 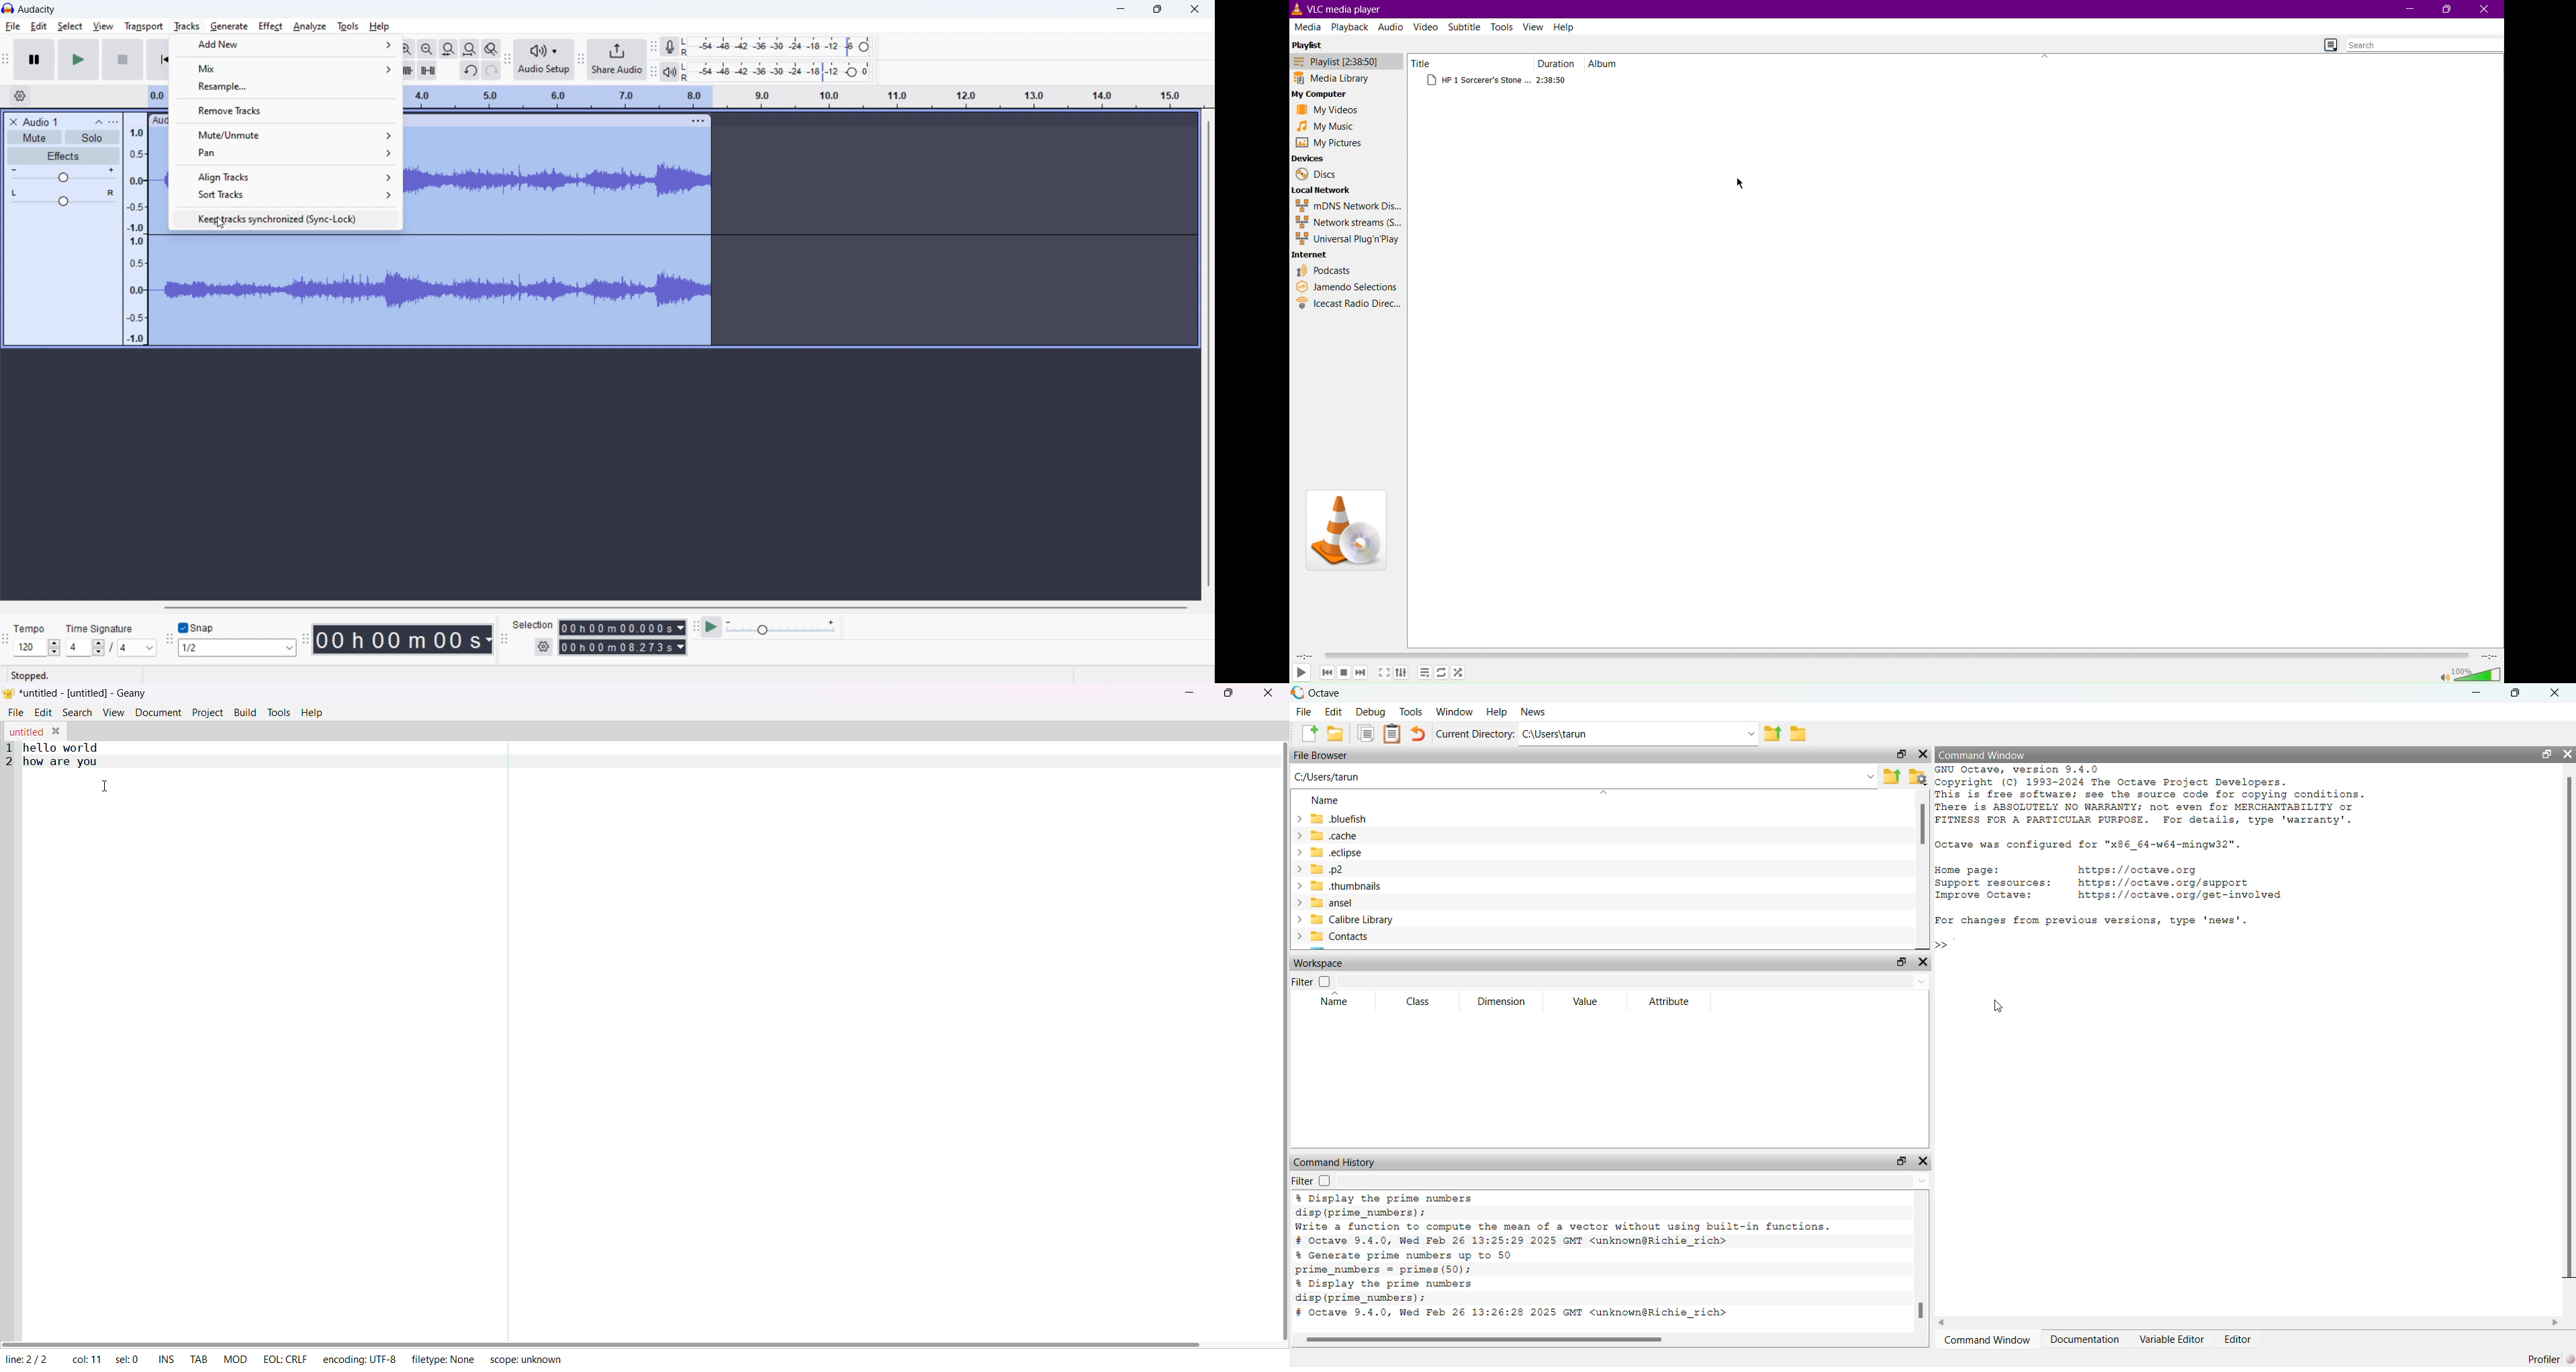 I want to click on Playlist, so click(x=1425, y=674).